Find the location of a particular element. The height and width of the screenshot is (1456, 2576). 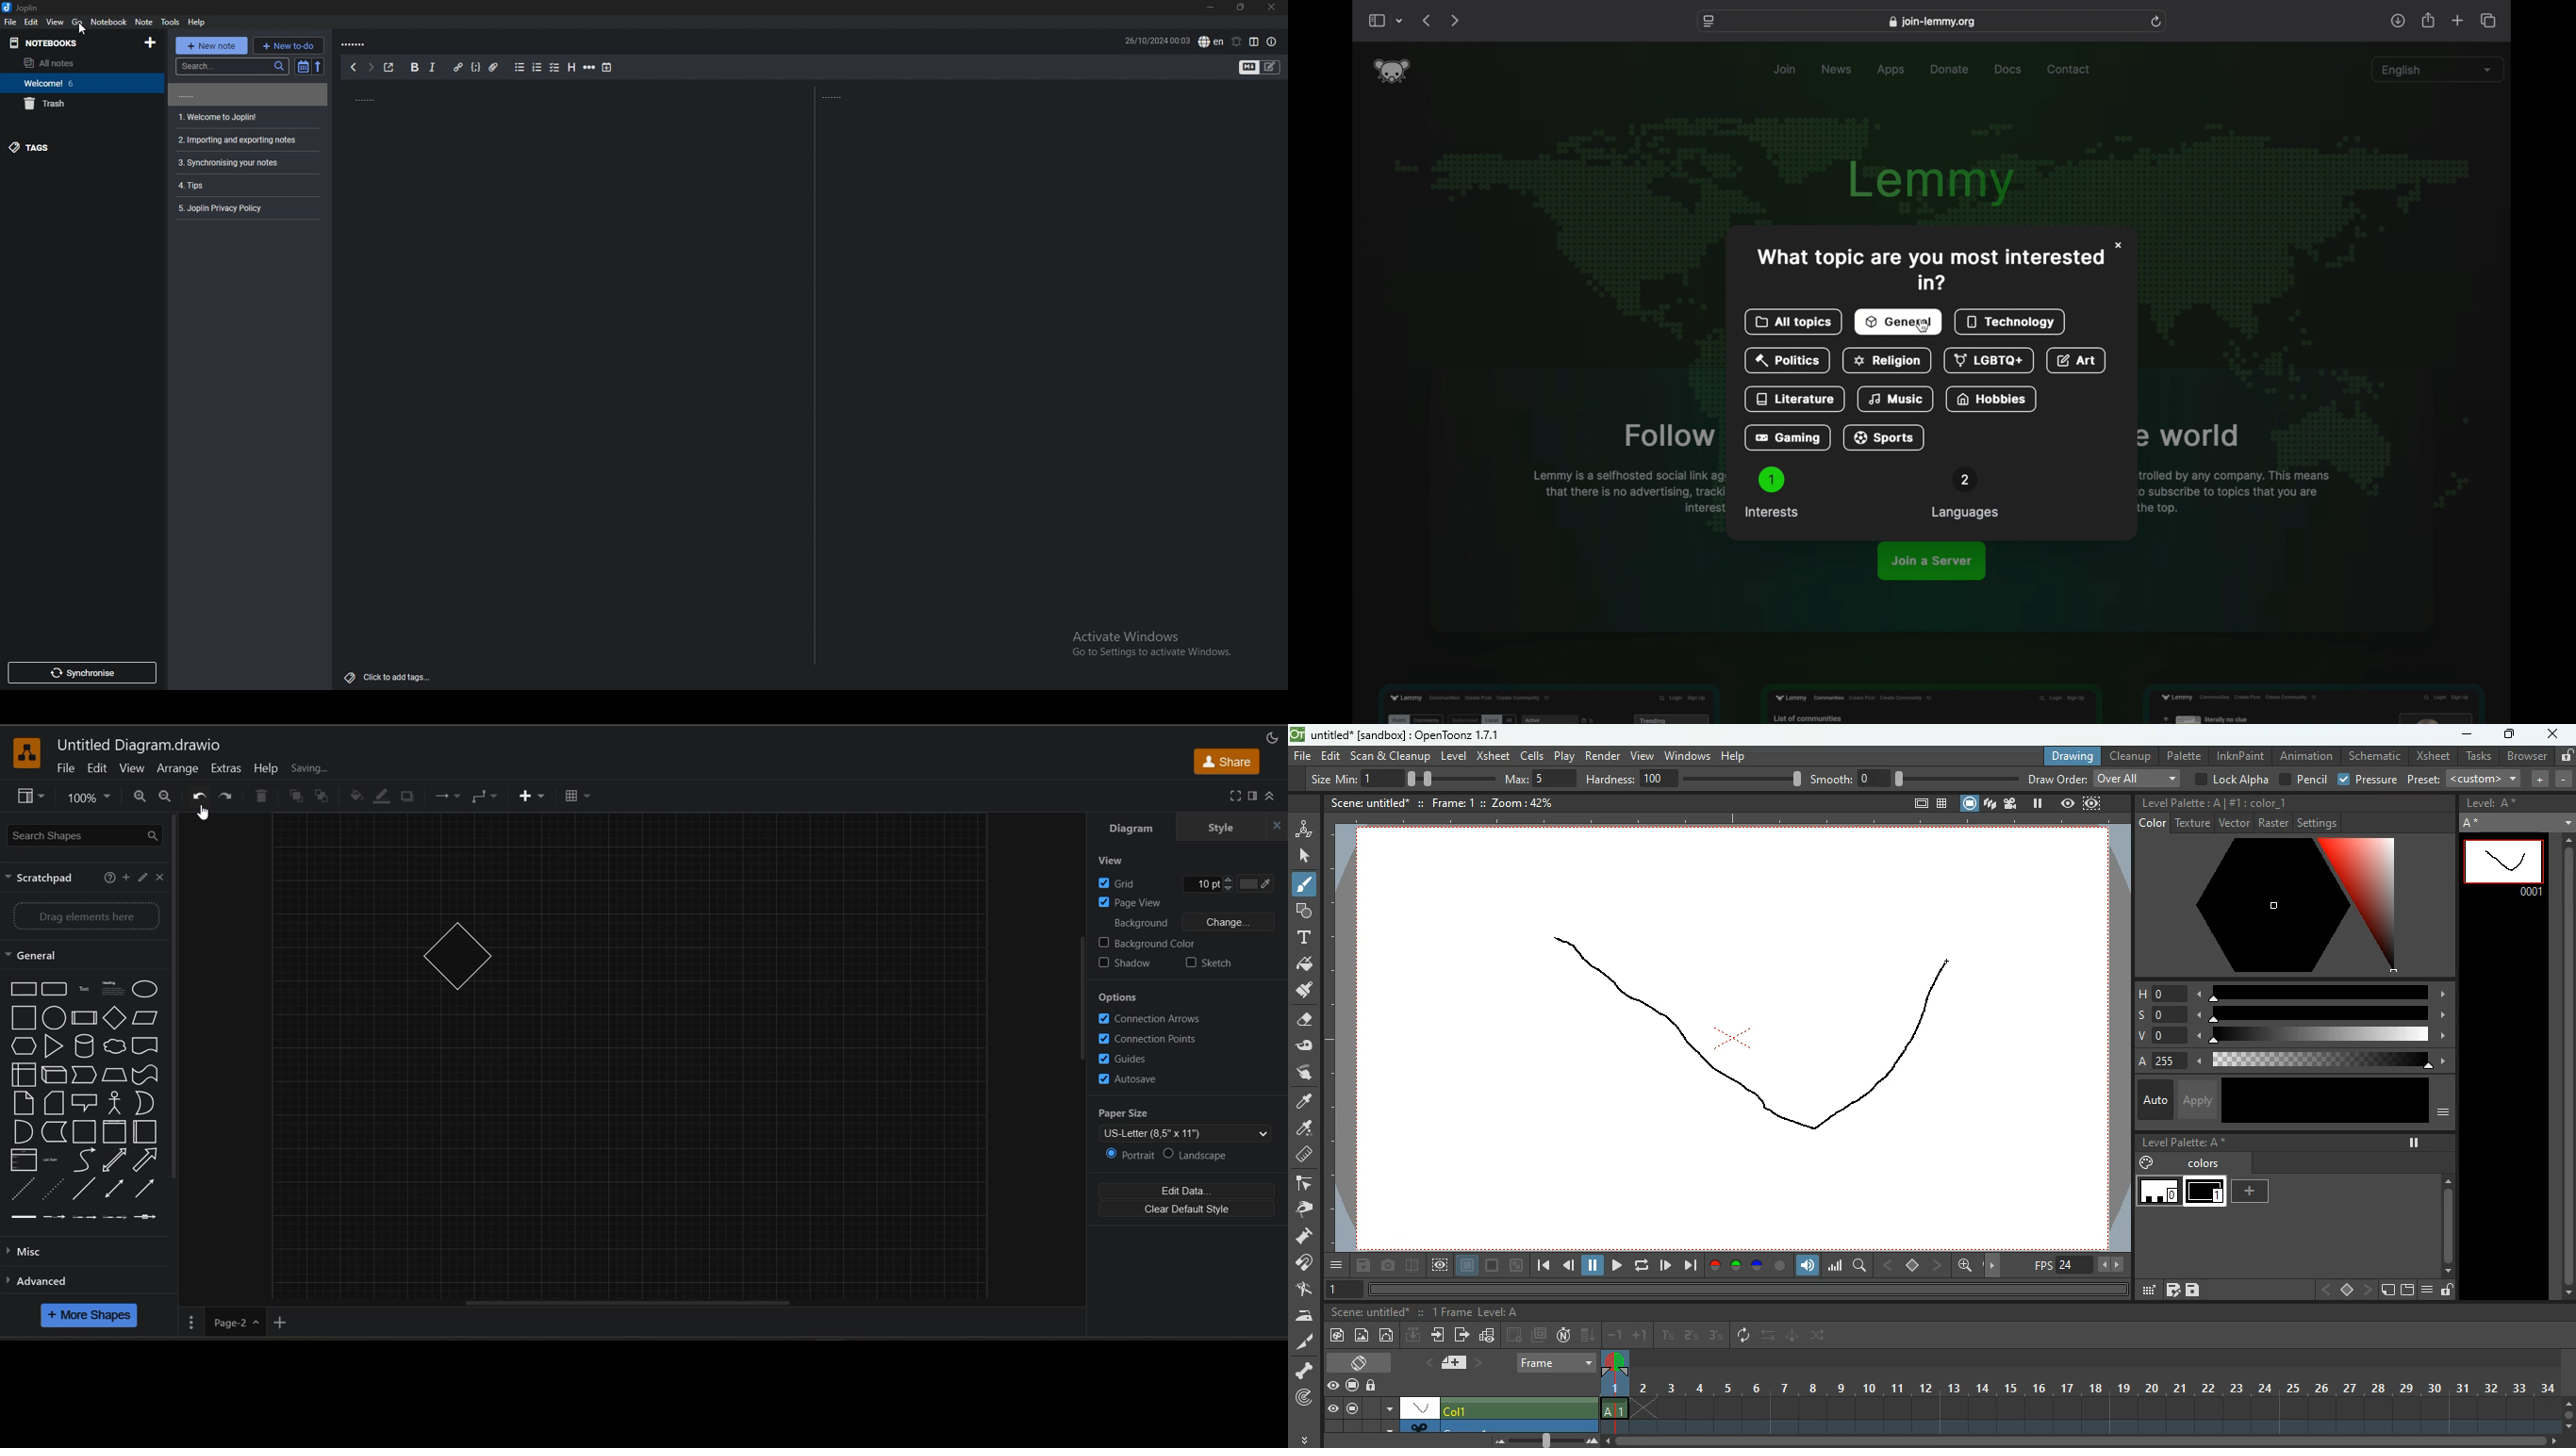

collapse/expand is located at coordinates (1273, 794).